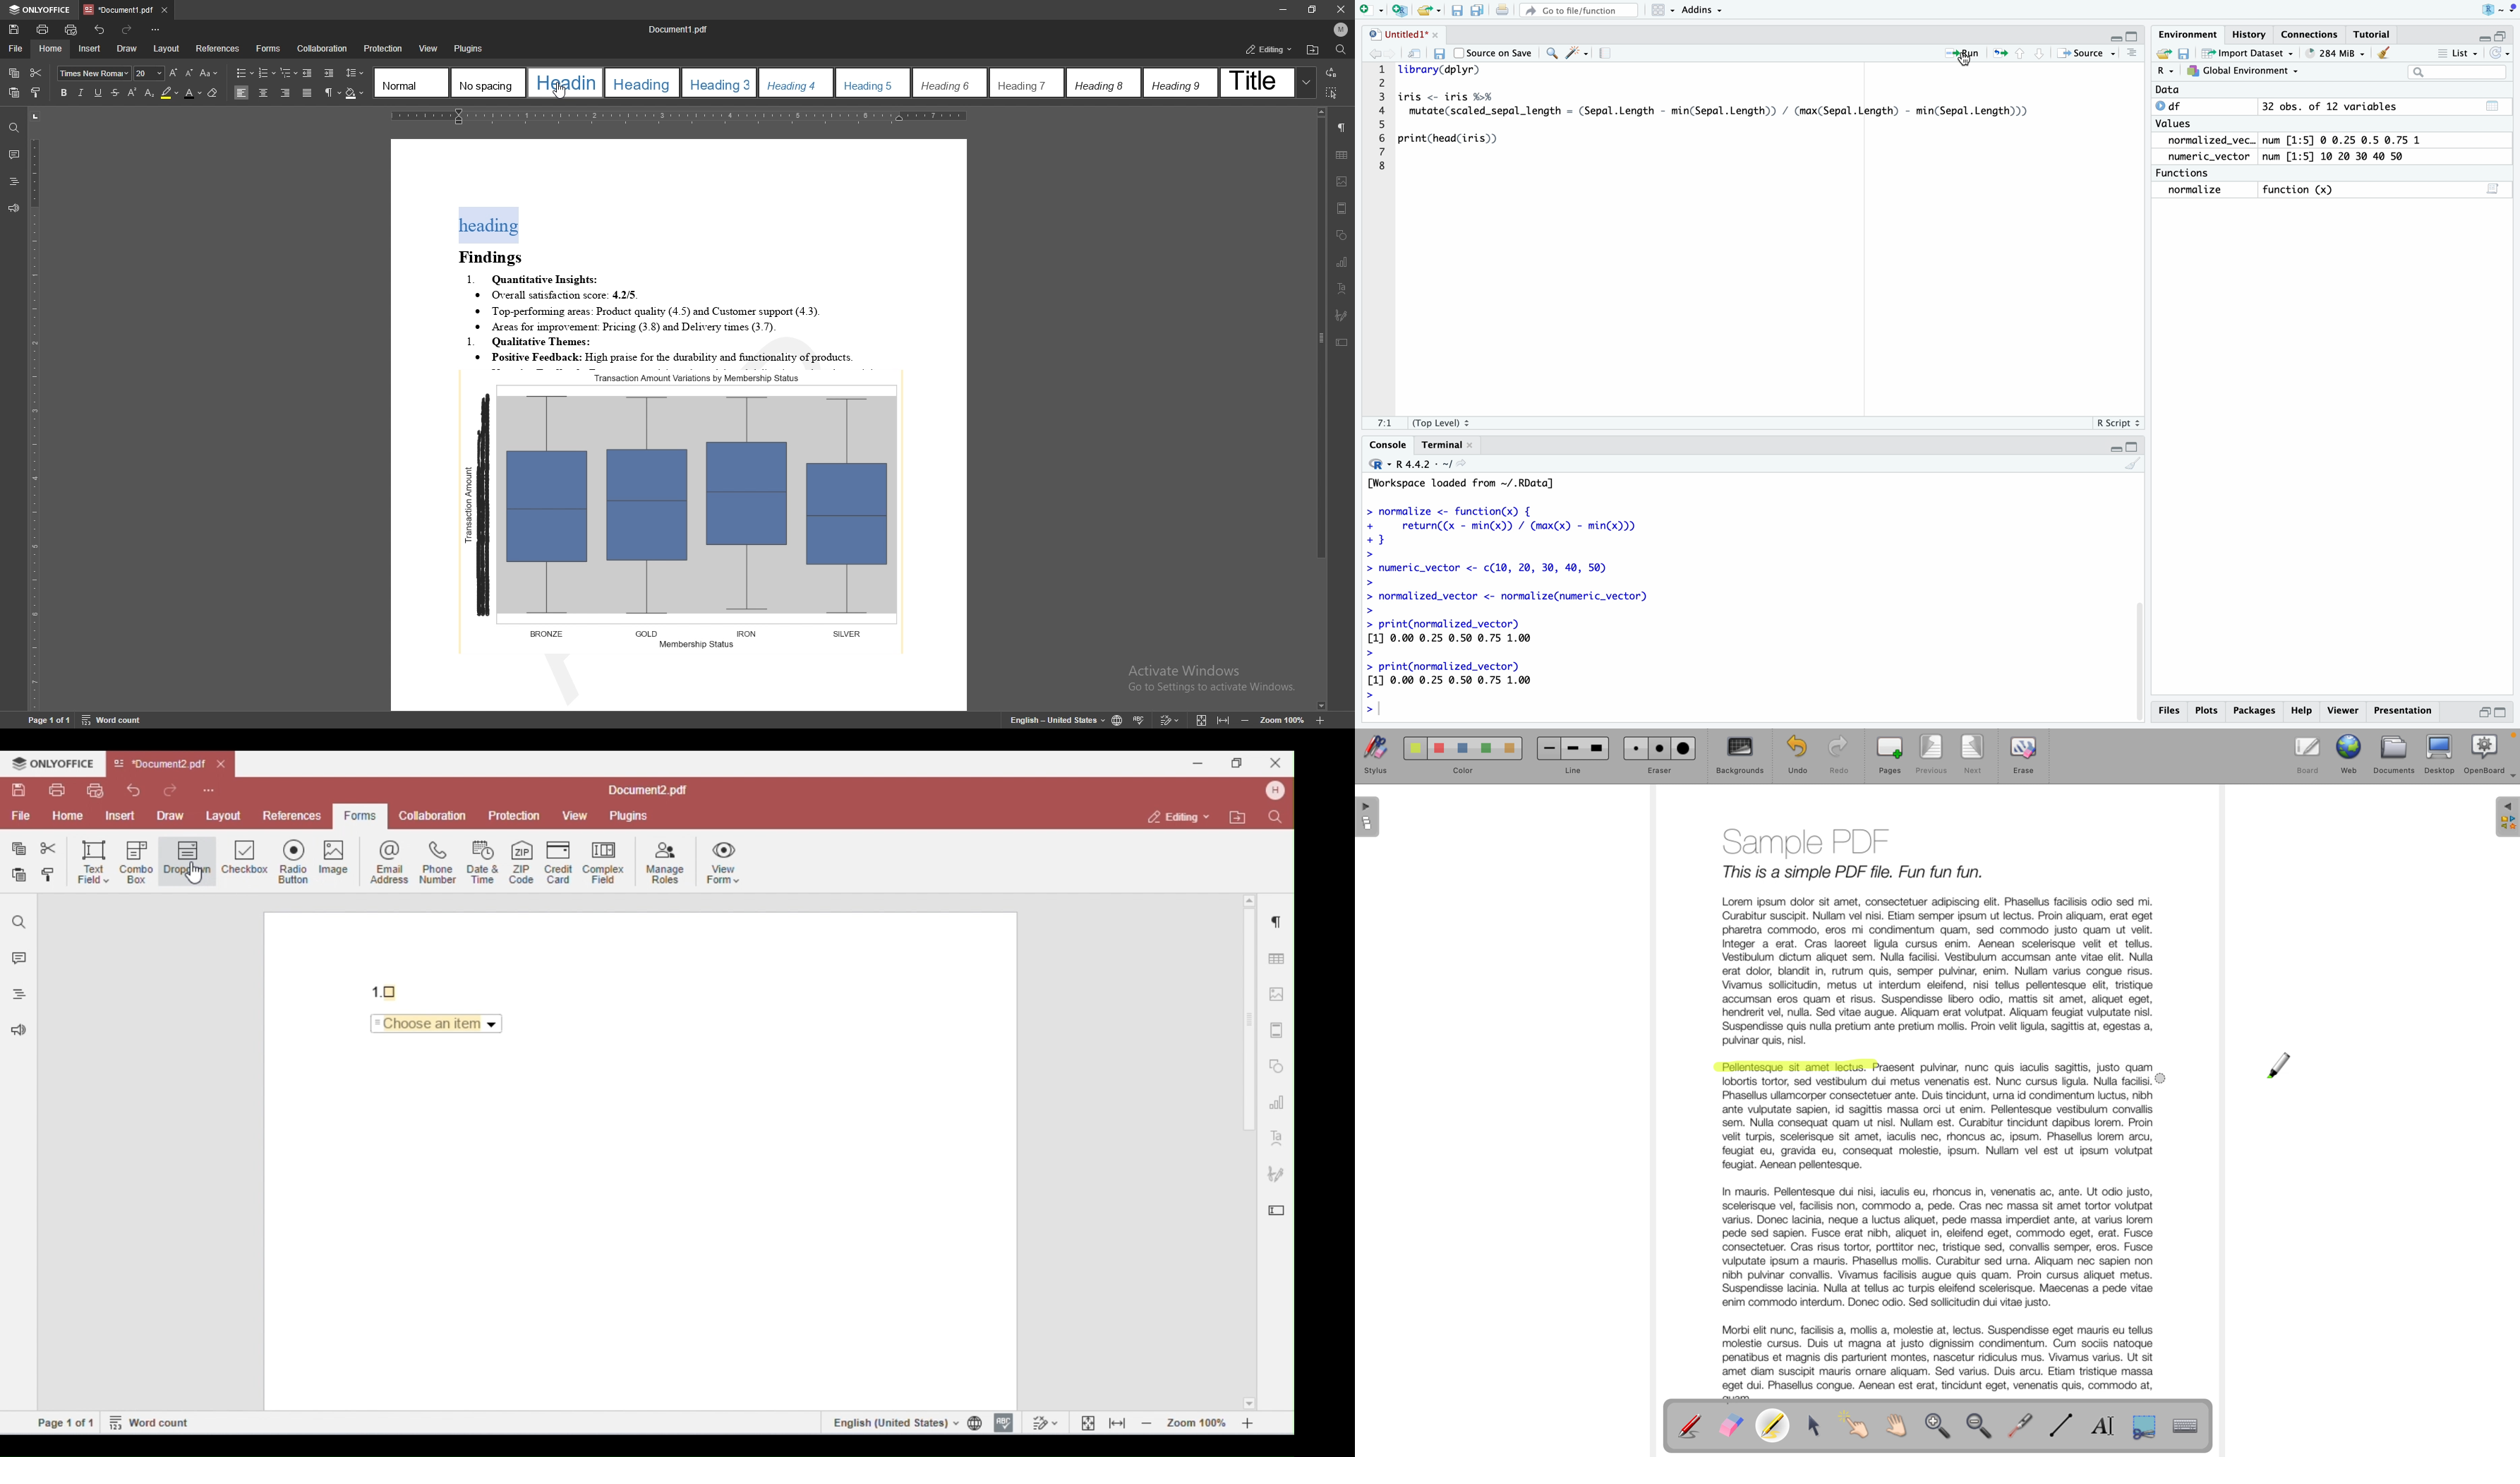 Image resolution: width=2520 pixels, height=1484 pixels. Describe the element at coordinates (1575, 52) in the screenshot. I see `Wand` at that location.